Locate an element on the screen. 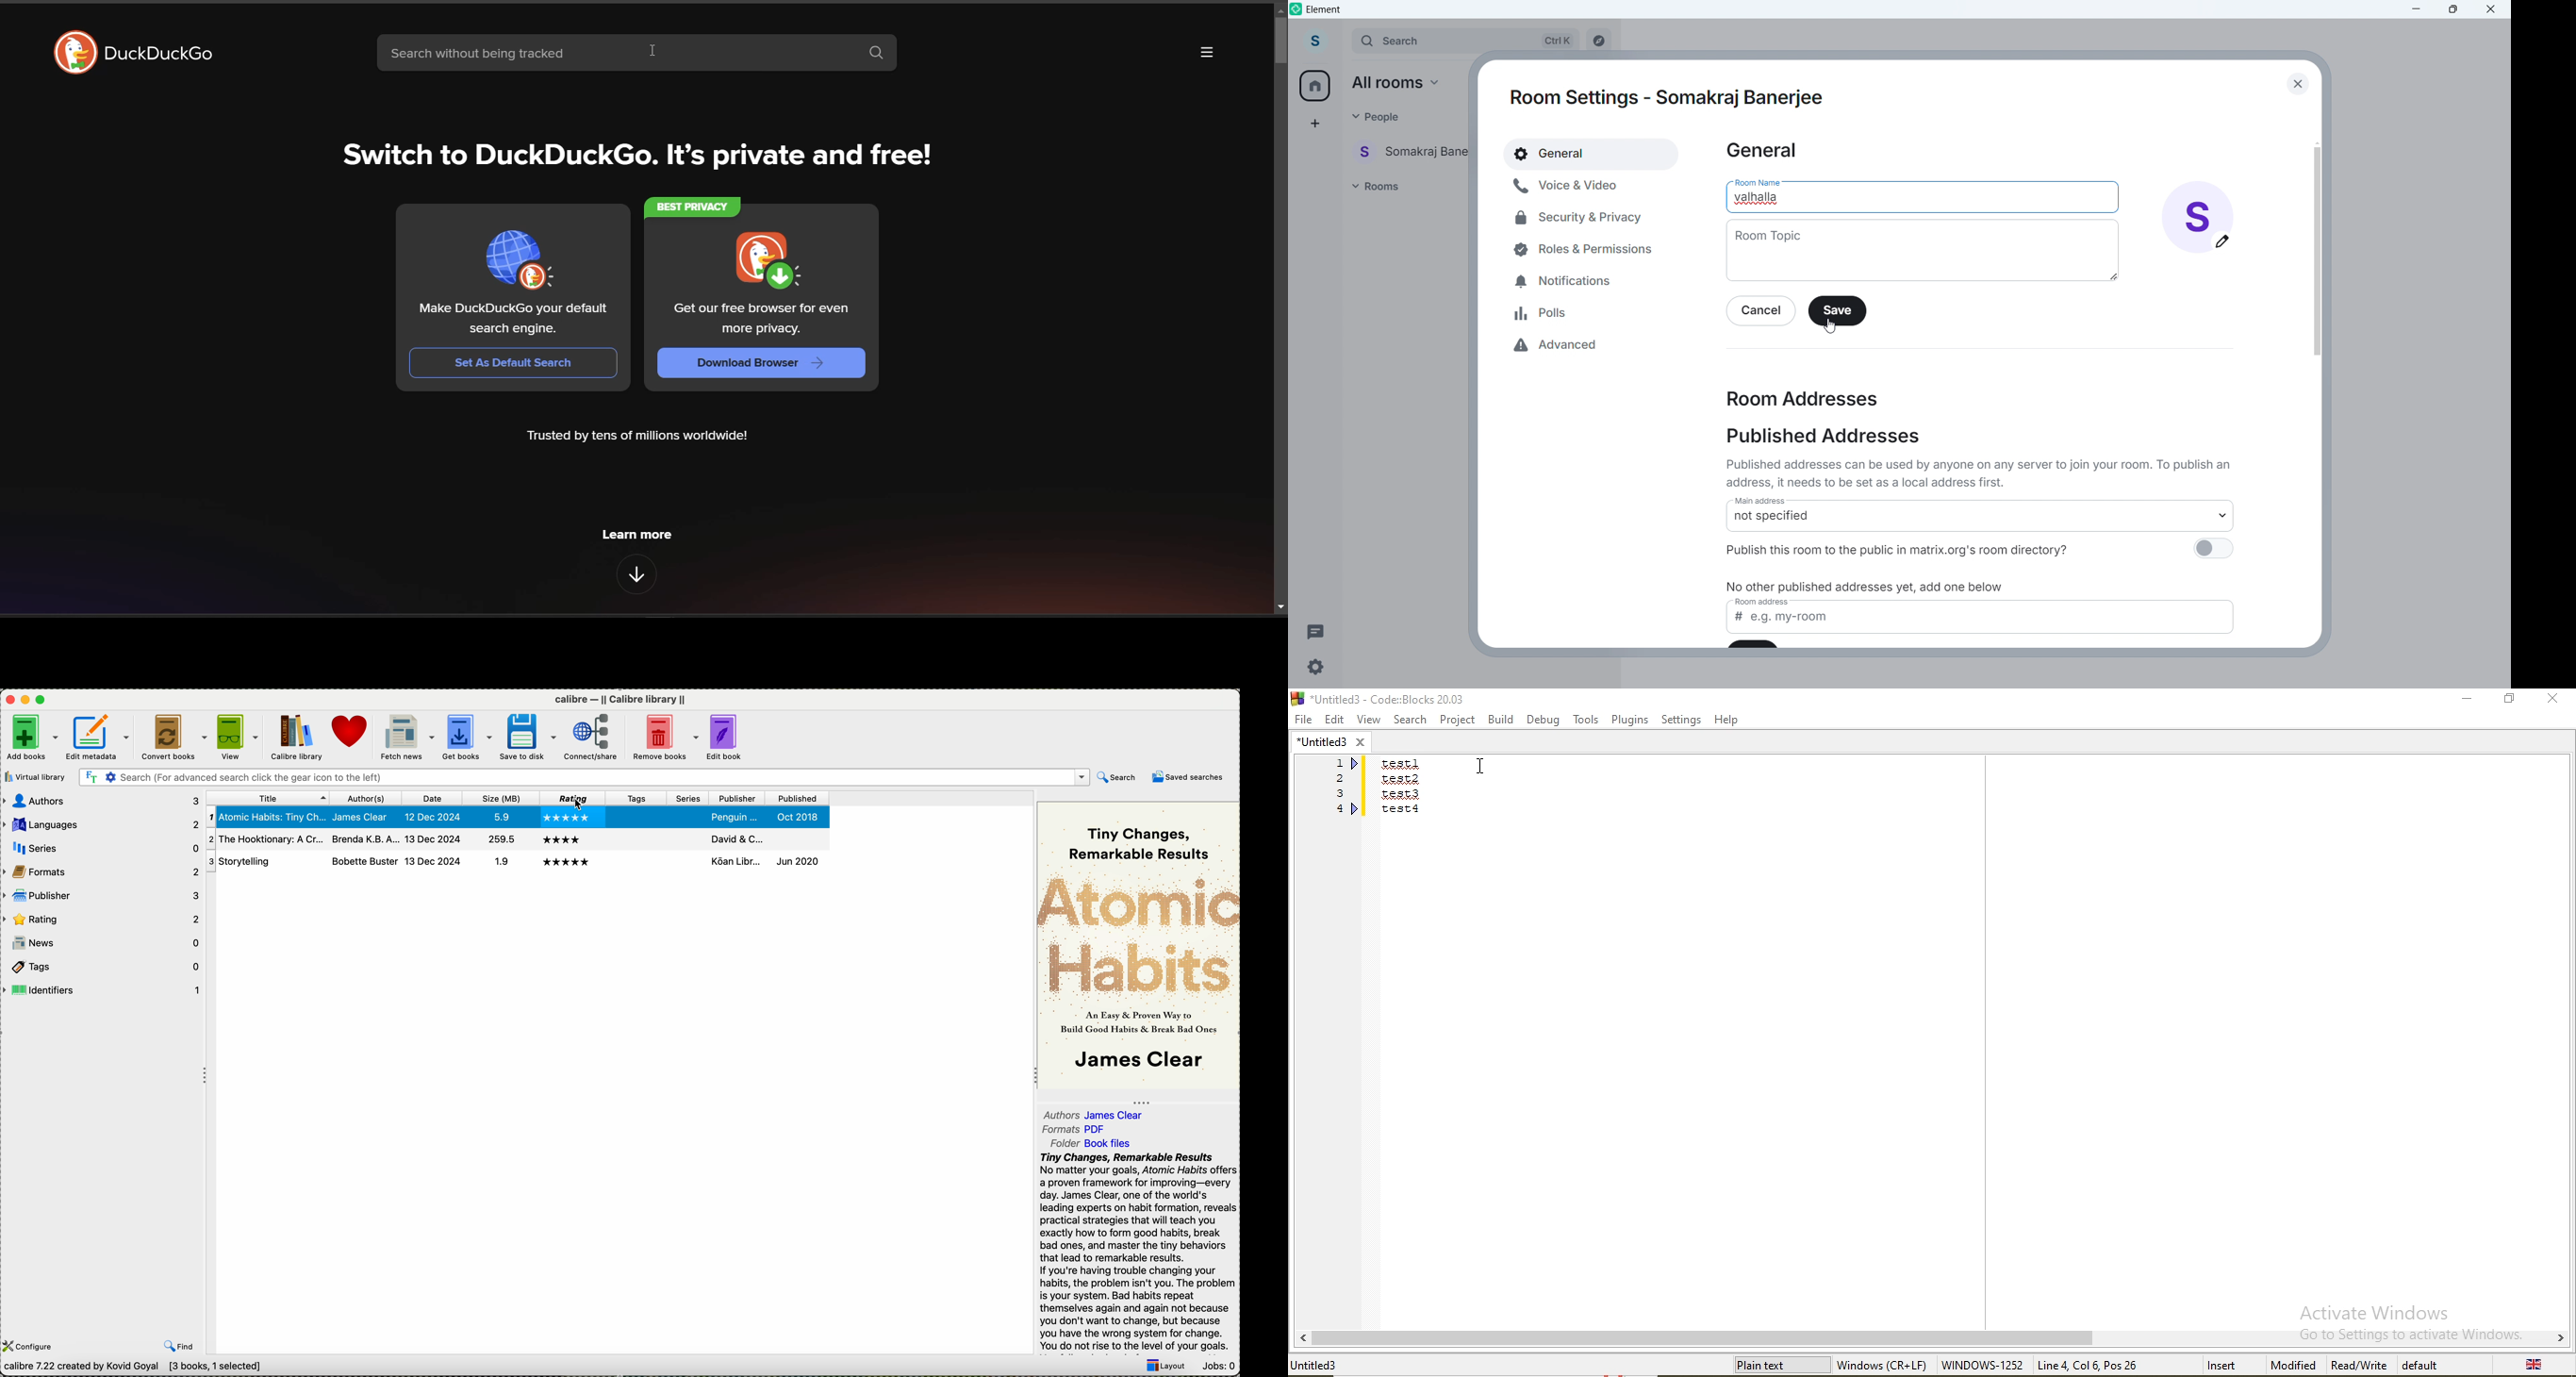 The height and width of the screenshot is (1400, 2576). Project  is located at coordinates (1459, 719).